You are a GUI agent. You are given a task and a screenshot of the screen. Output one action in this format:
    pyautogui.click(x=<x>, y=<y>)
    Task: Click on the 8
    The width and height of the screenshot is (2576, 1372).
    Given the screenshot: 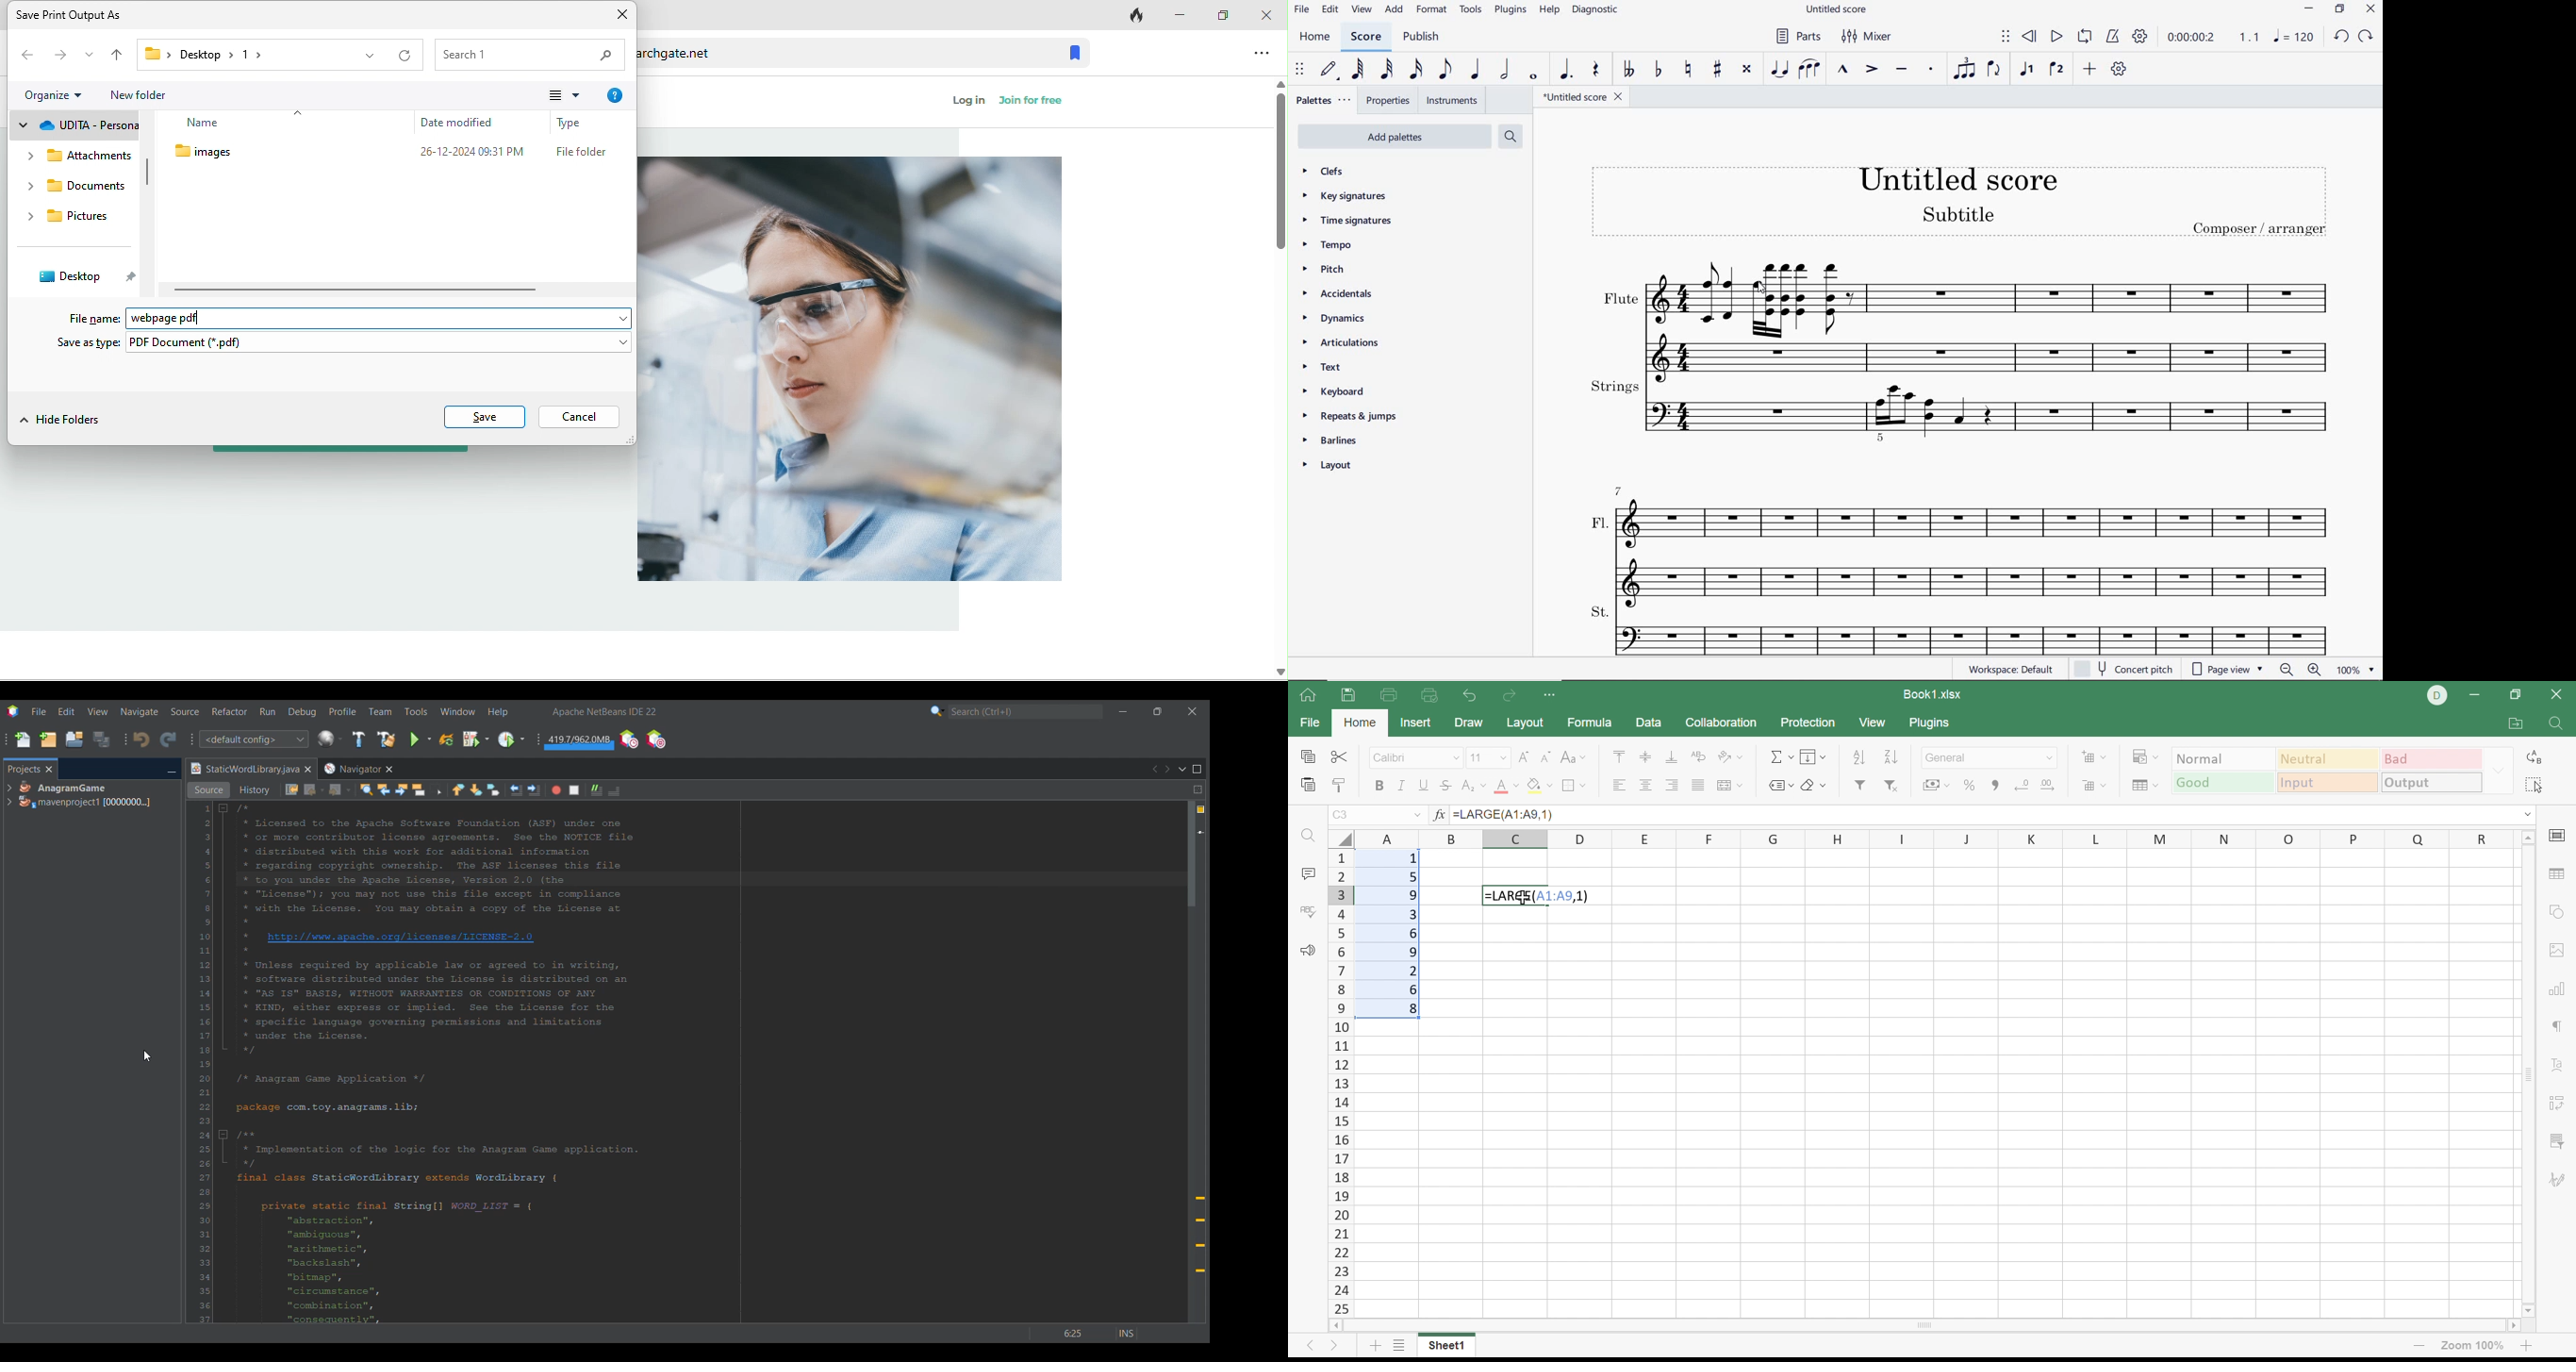 What is the action you would take?
    pyautogui.click(x=1411, y=1010)
    